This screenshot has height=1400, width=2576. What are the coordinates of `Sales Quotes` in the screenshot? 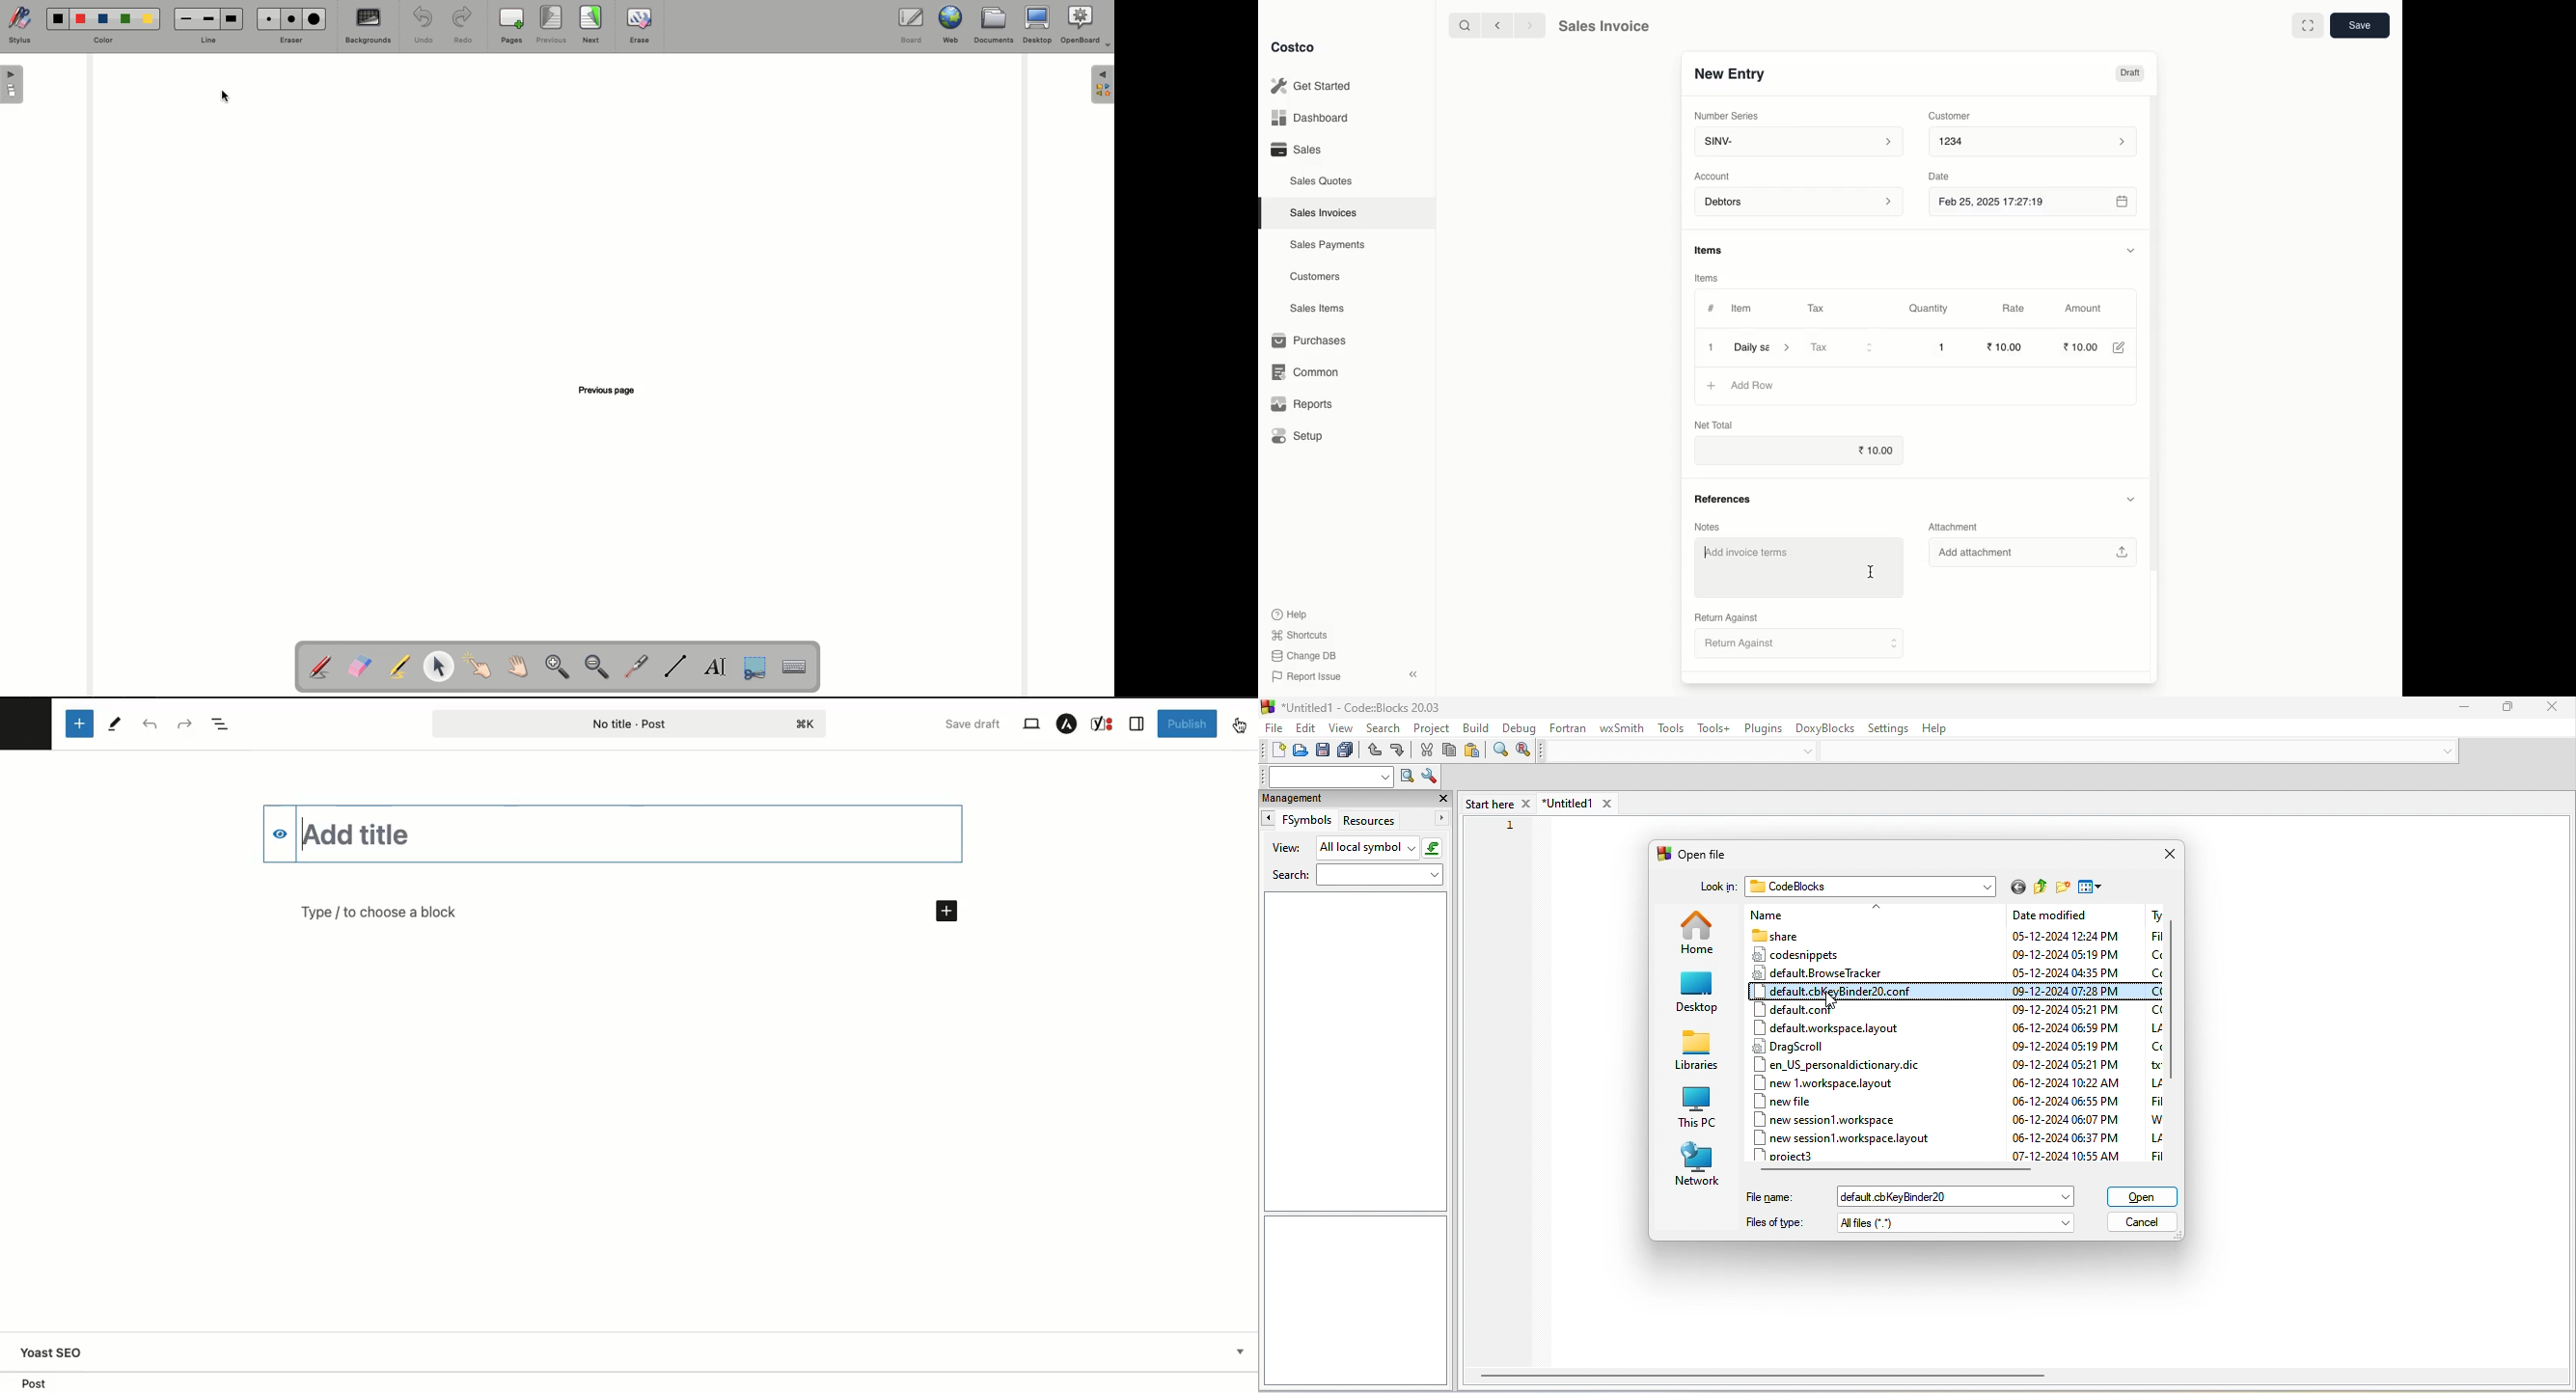 It's located at (1319, 182).